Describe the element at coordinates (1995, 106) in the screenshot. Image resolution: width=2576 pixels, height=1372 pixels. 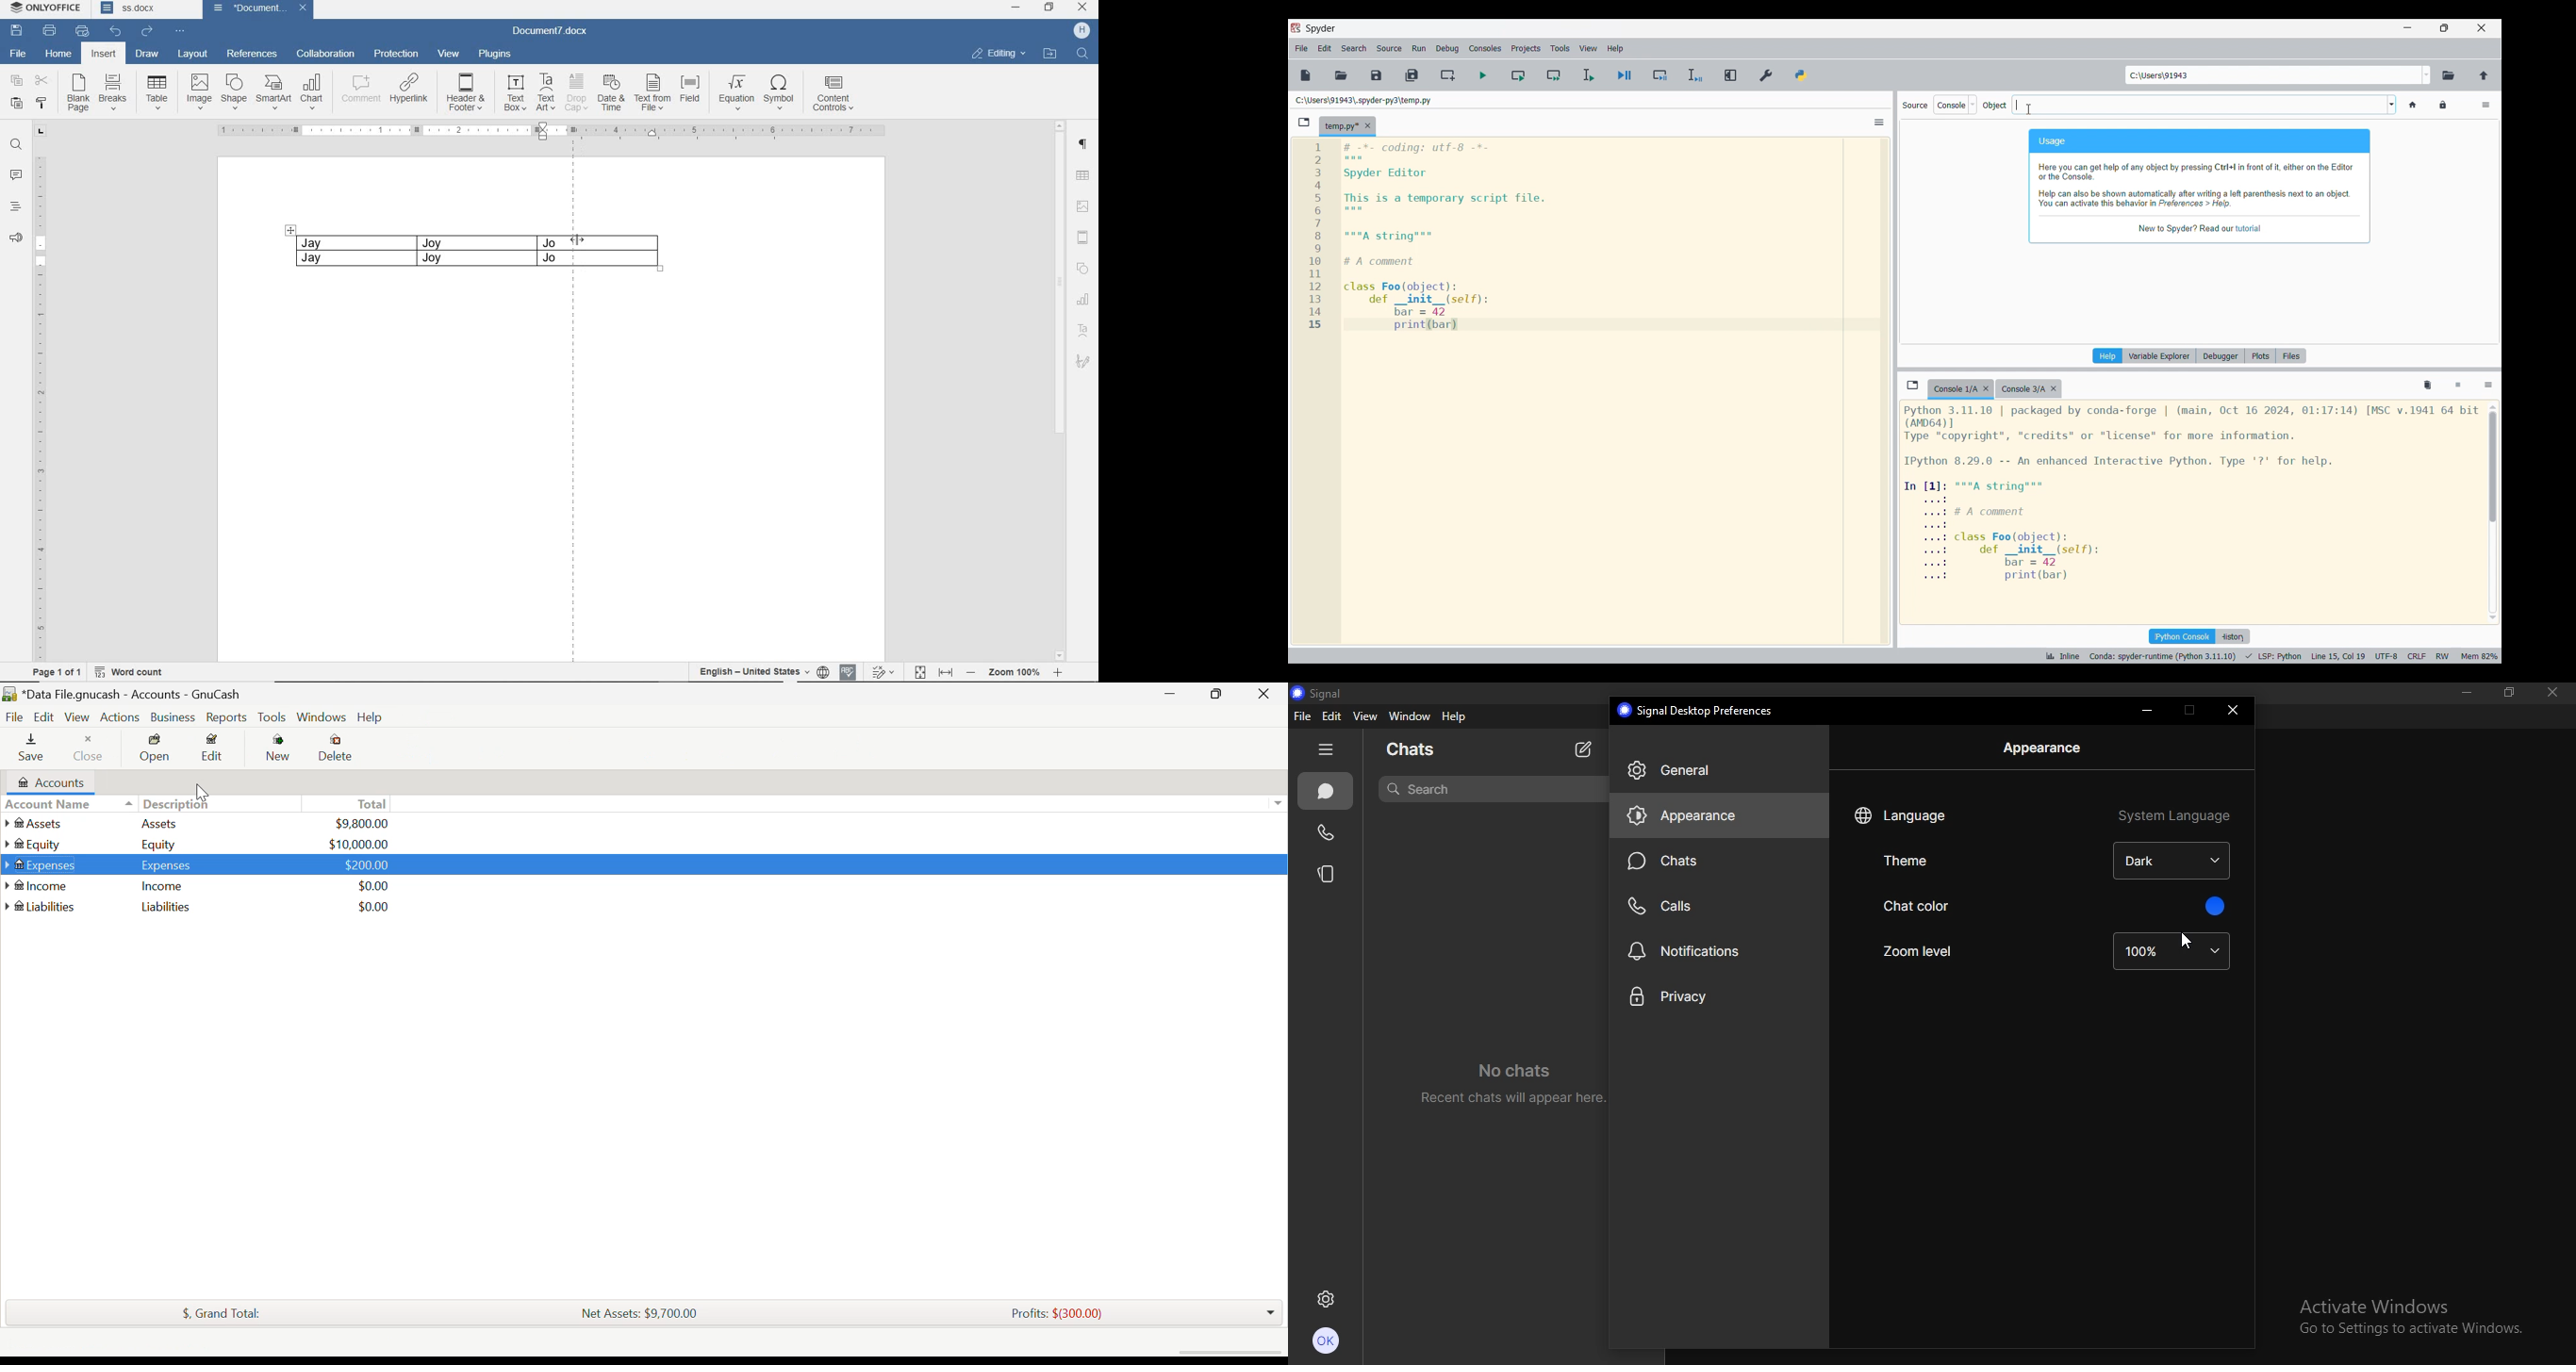
I see `Indiactes object` at that location.